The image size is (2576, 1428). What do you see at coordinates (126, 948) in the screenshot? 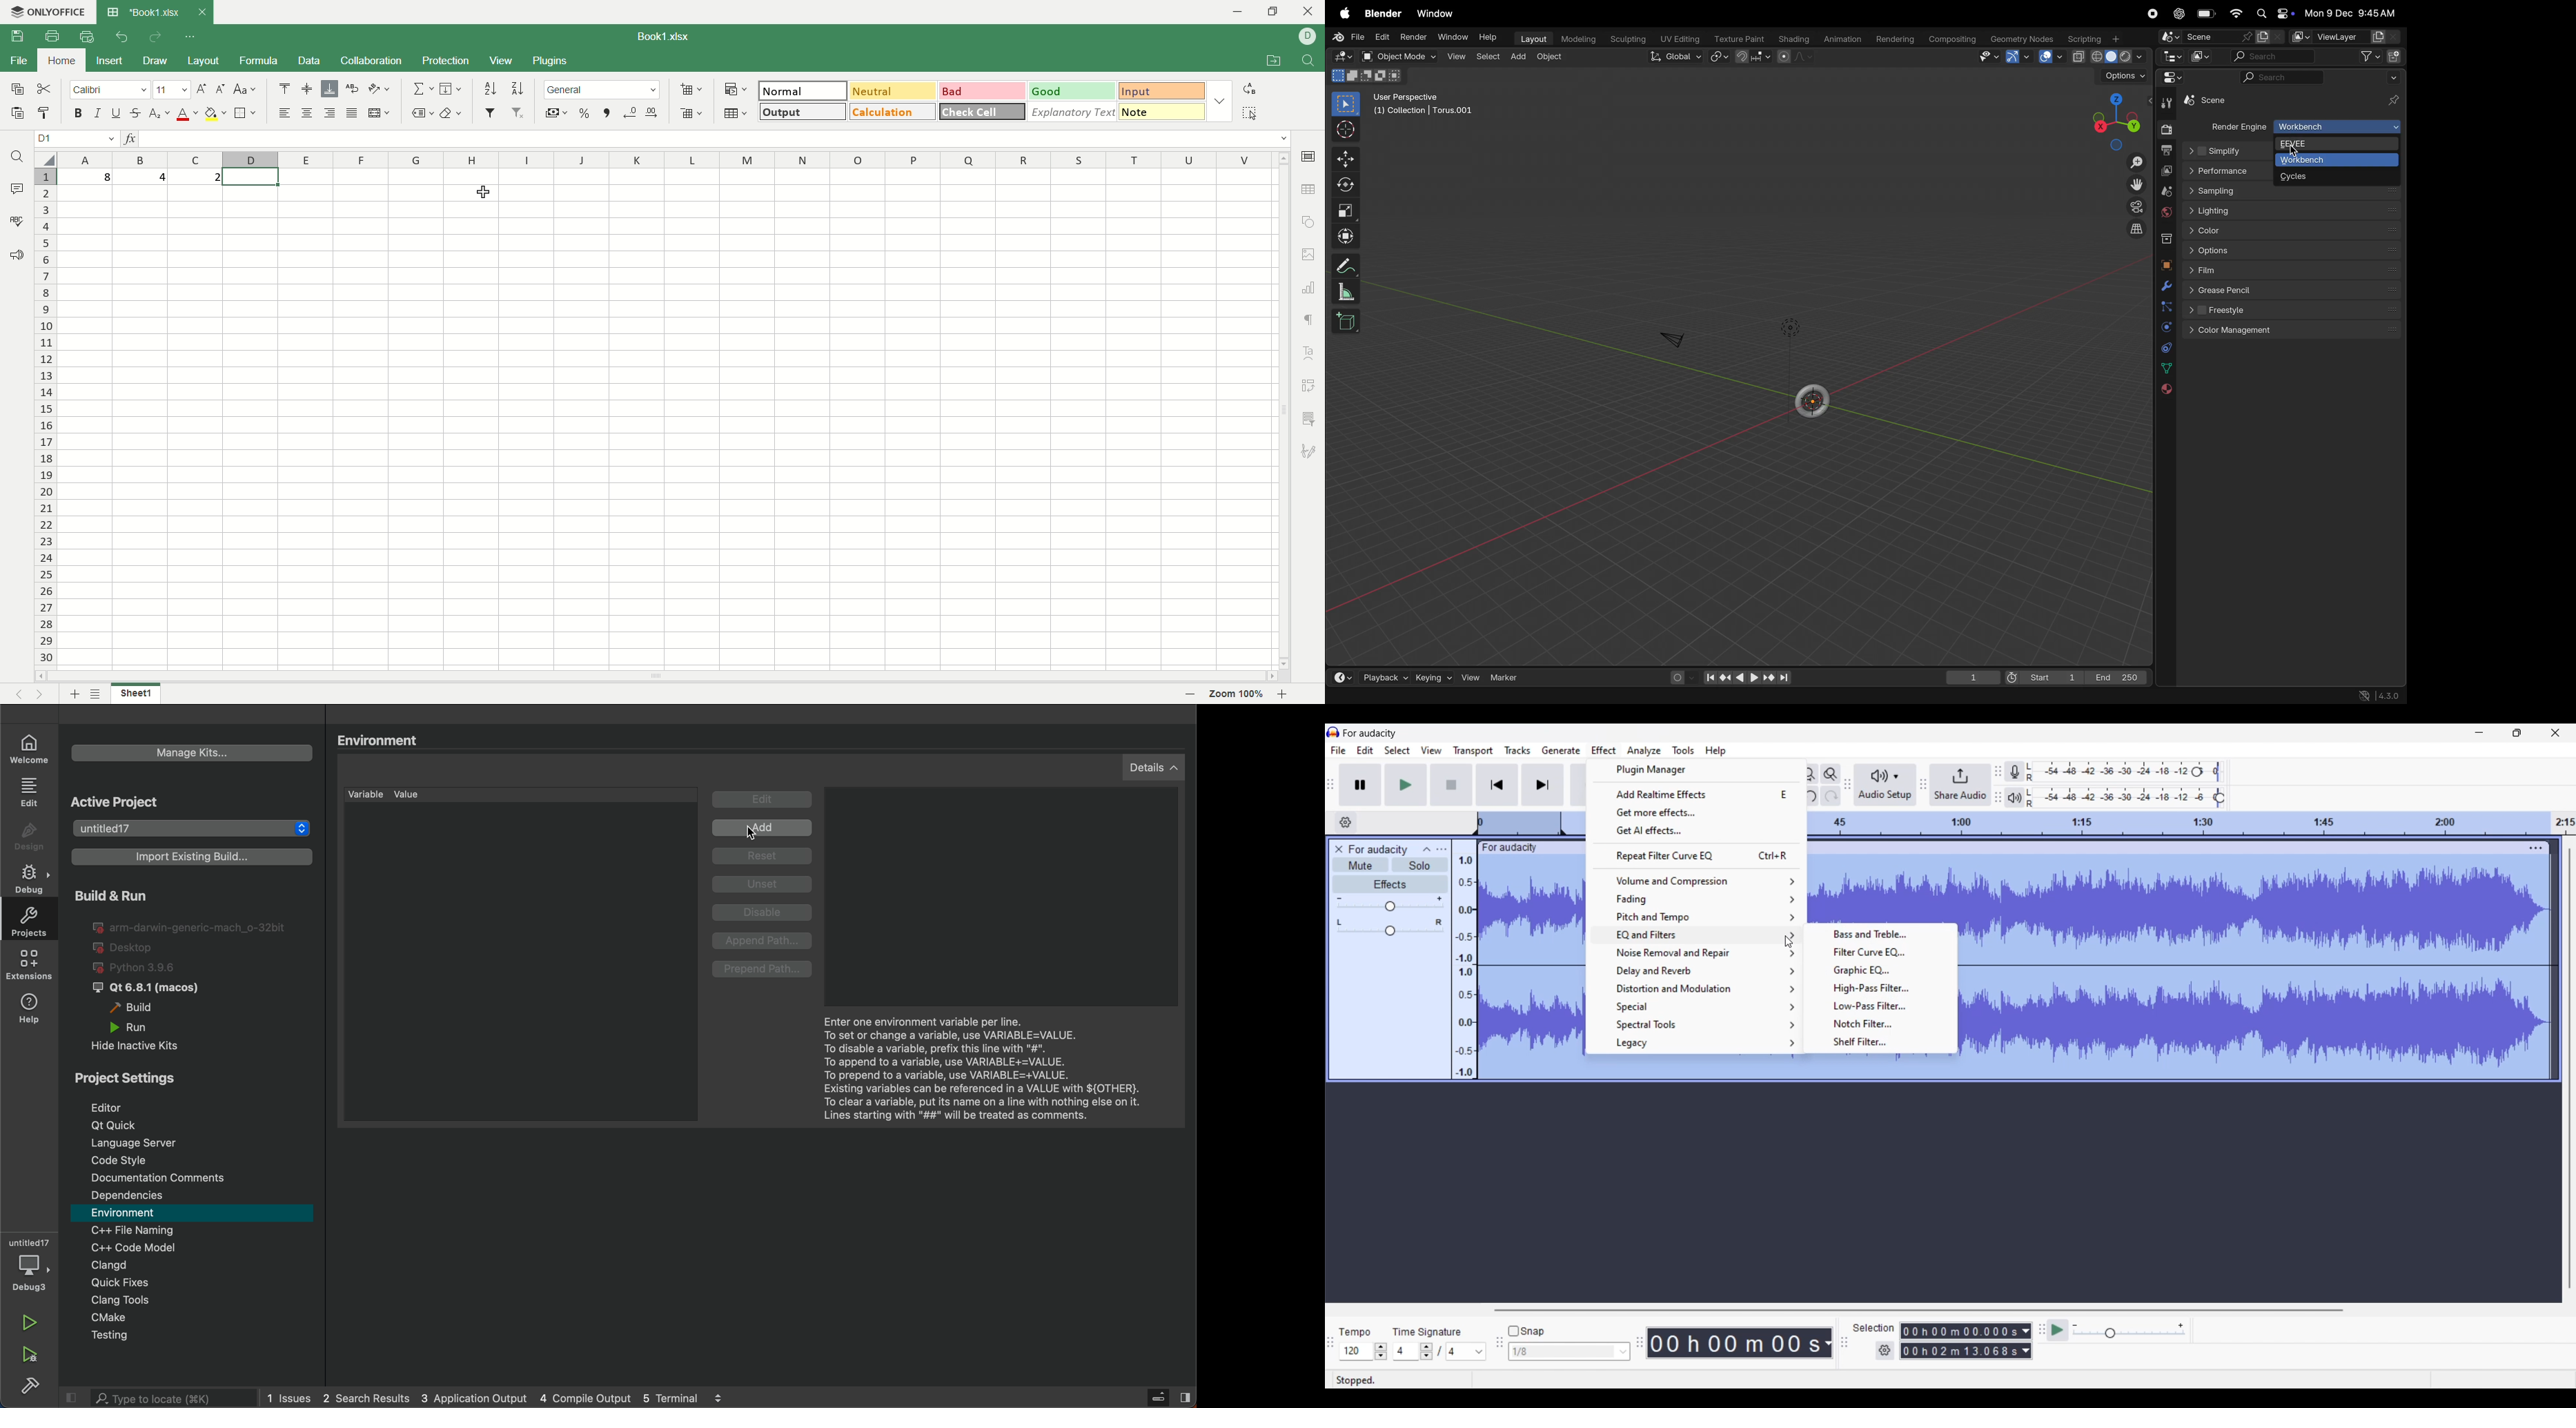
I see `desktop` at bounding box center [126, 948].